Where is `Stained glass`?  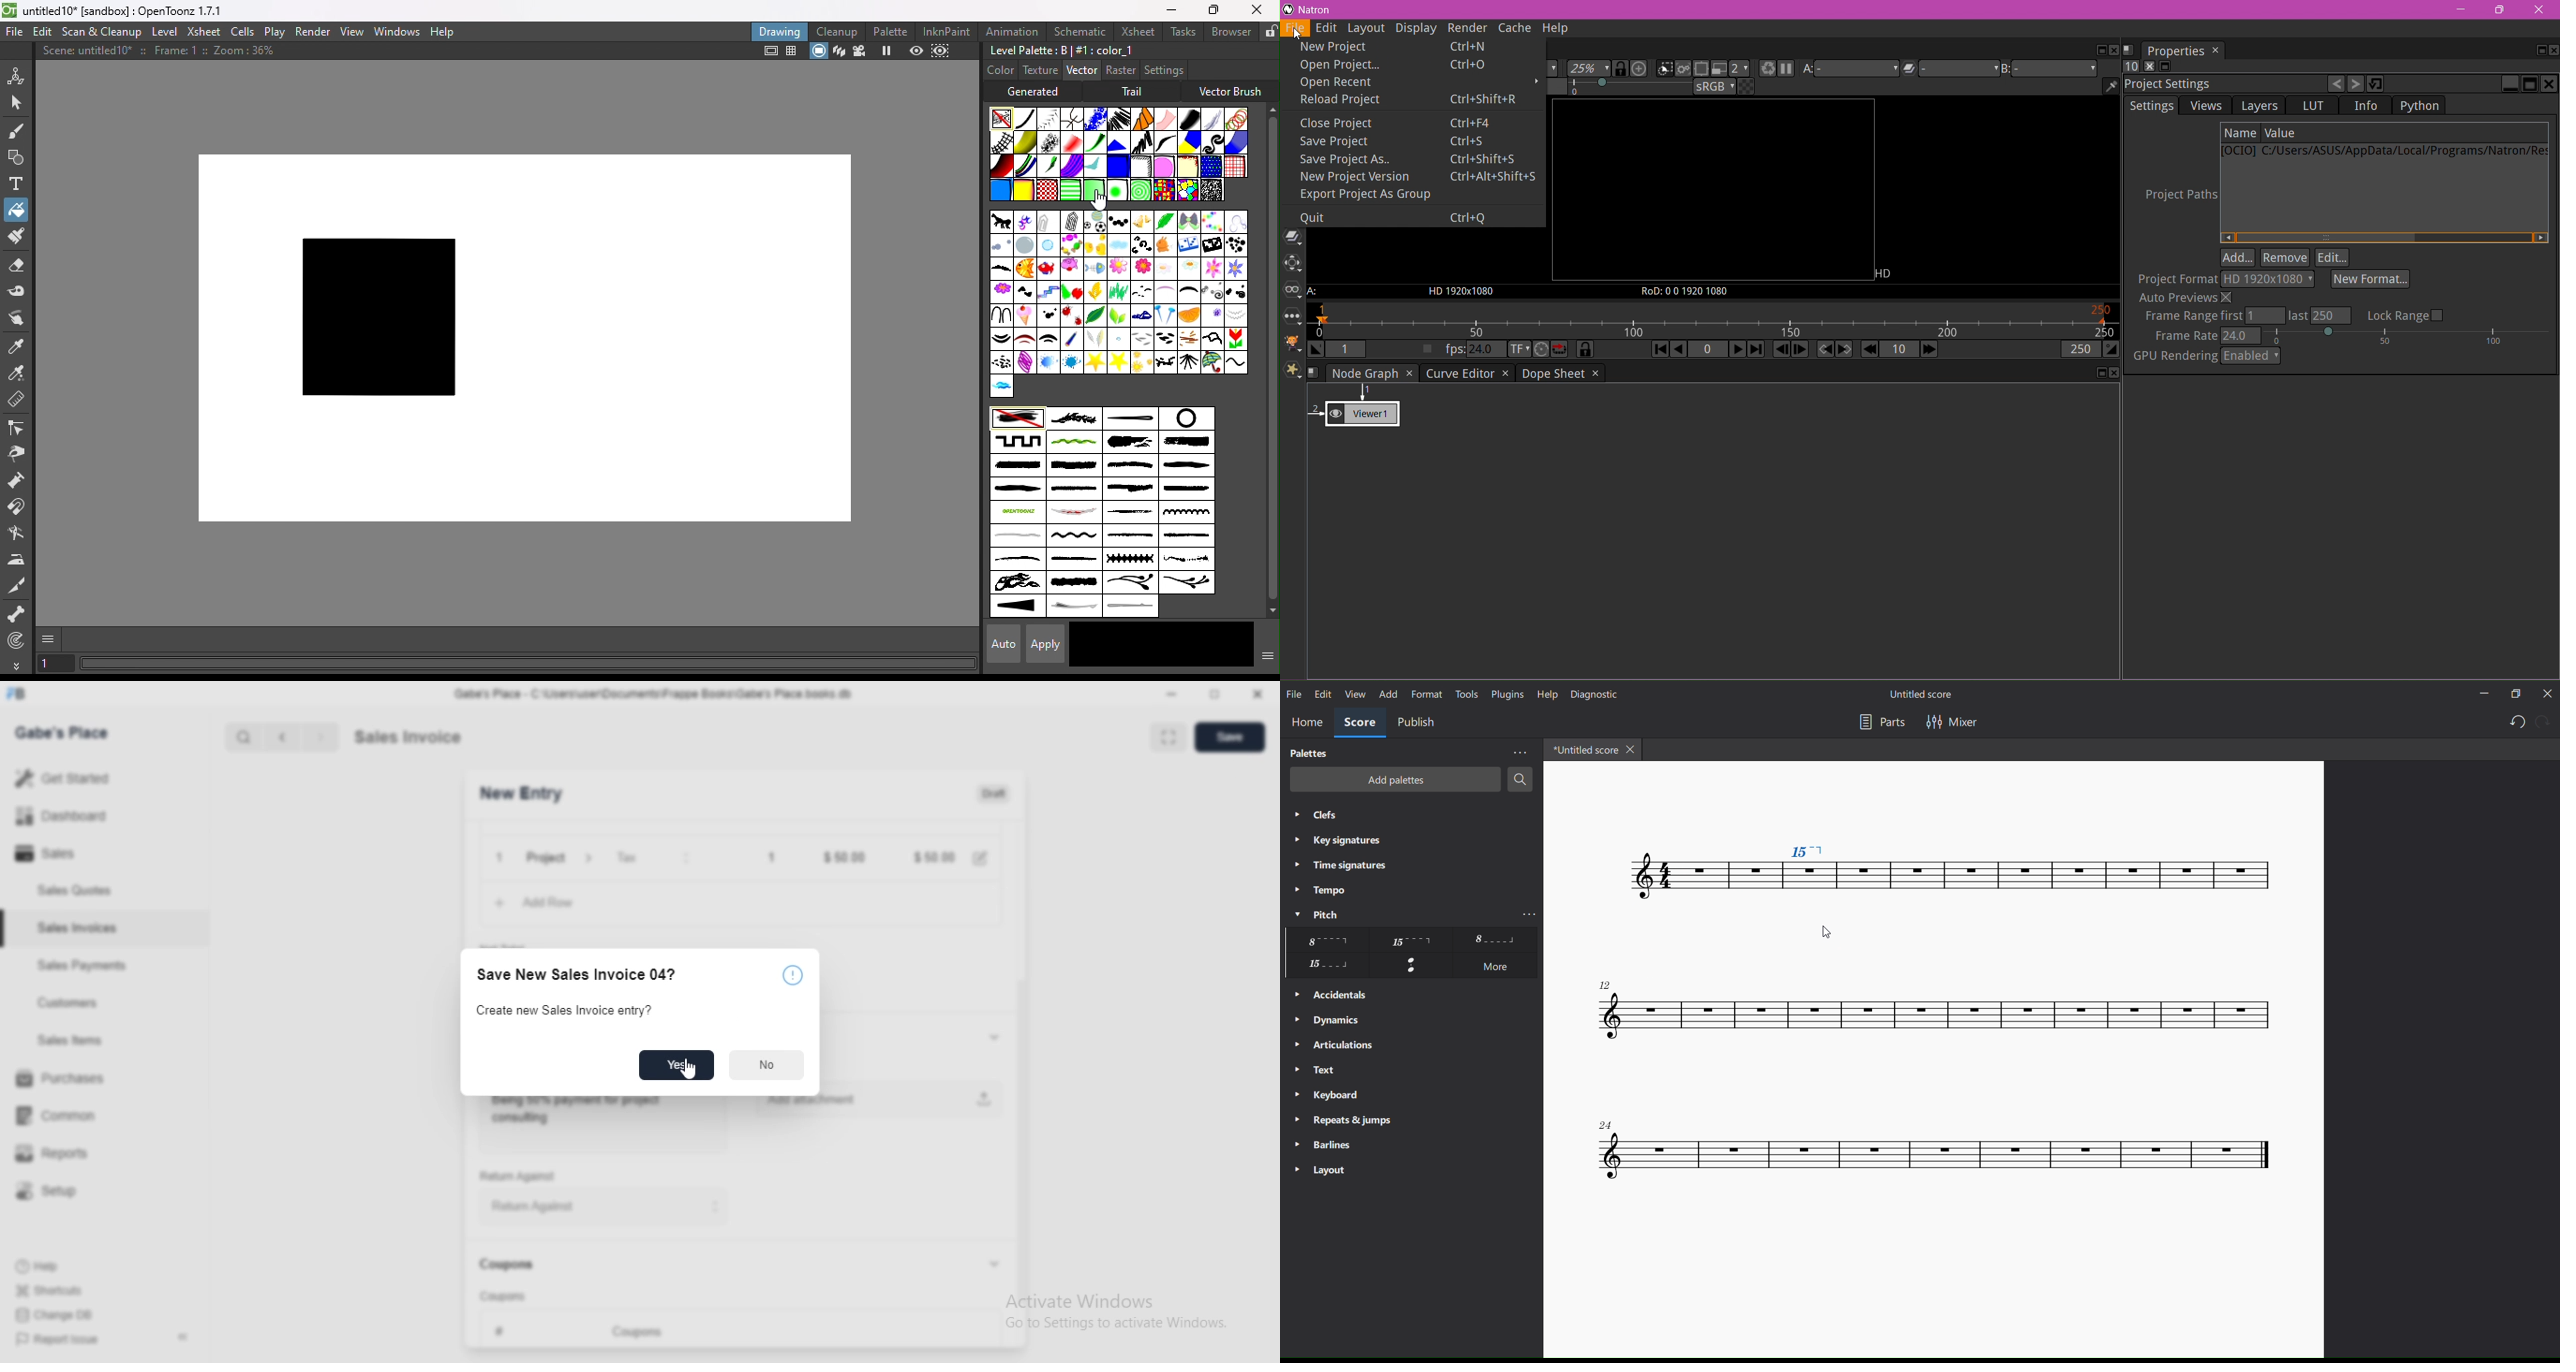 Stained glass is located at coordinates (1163, 189).